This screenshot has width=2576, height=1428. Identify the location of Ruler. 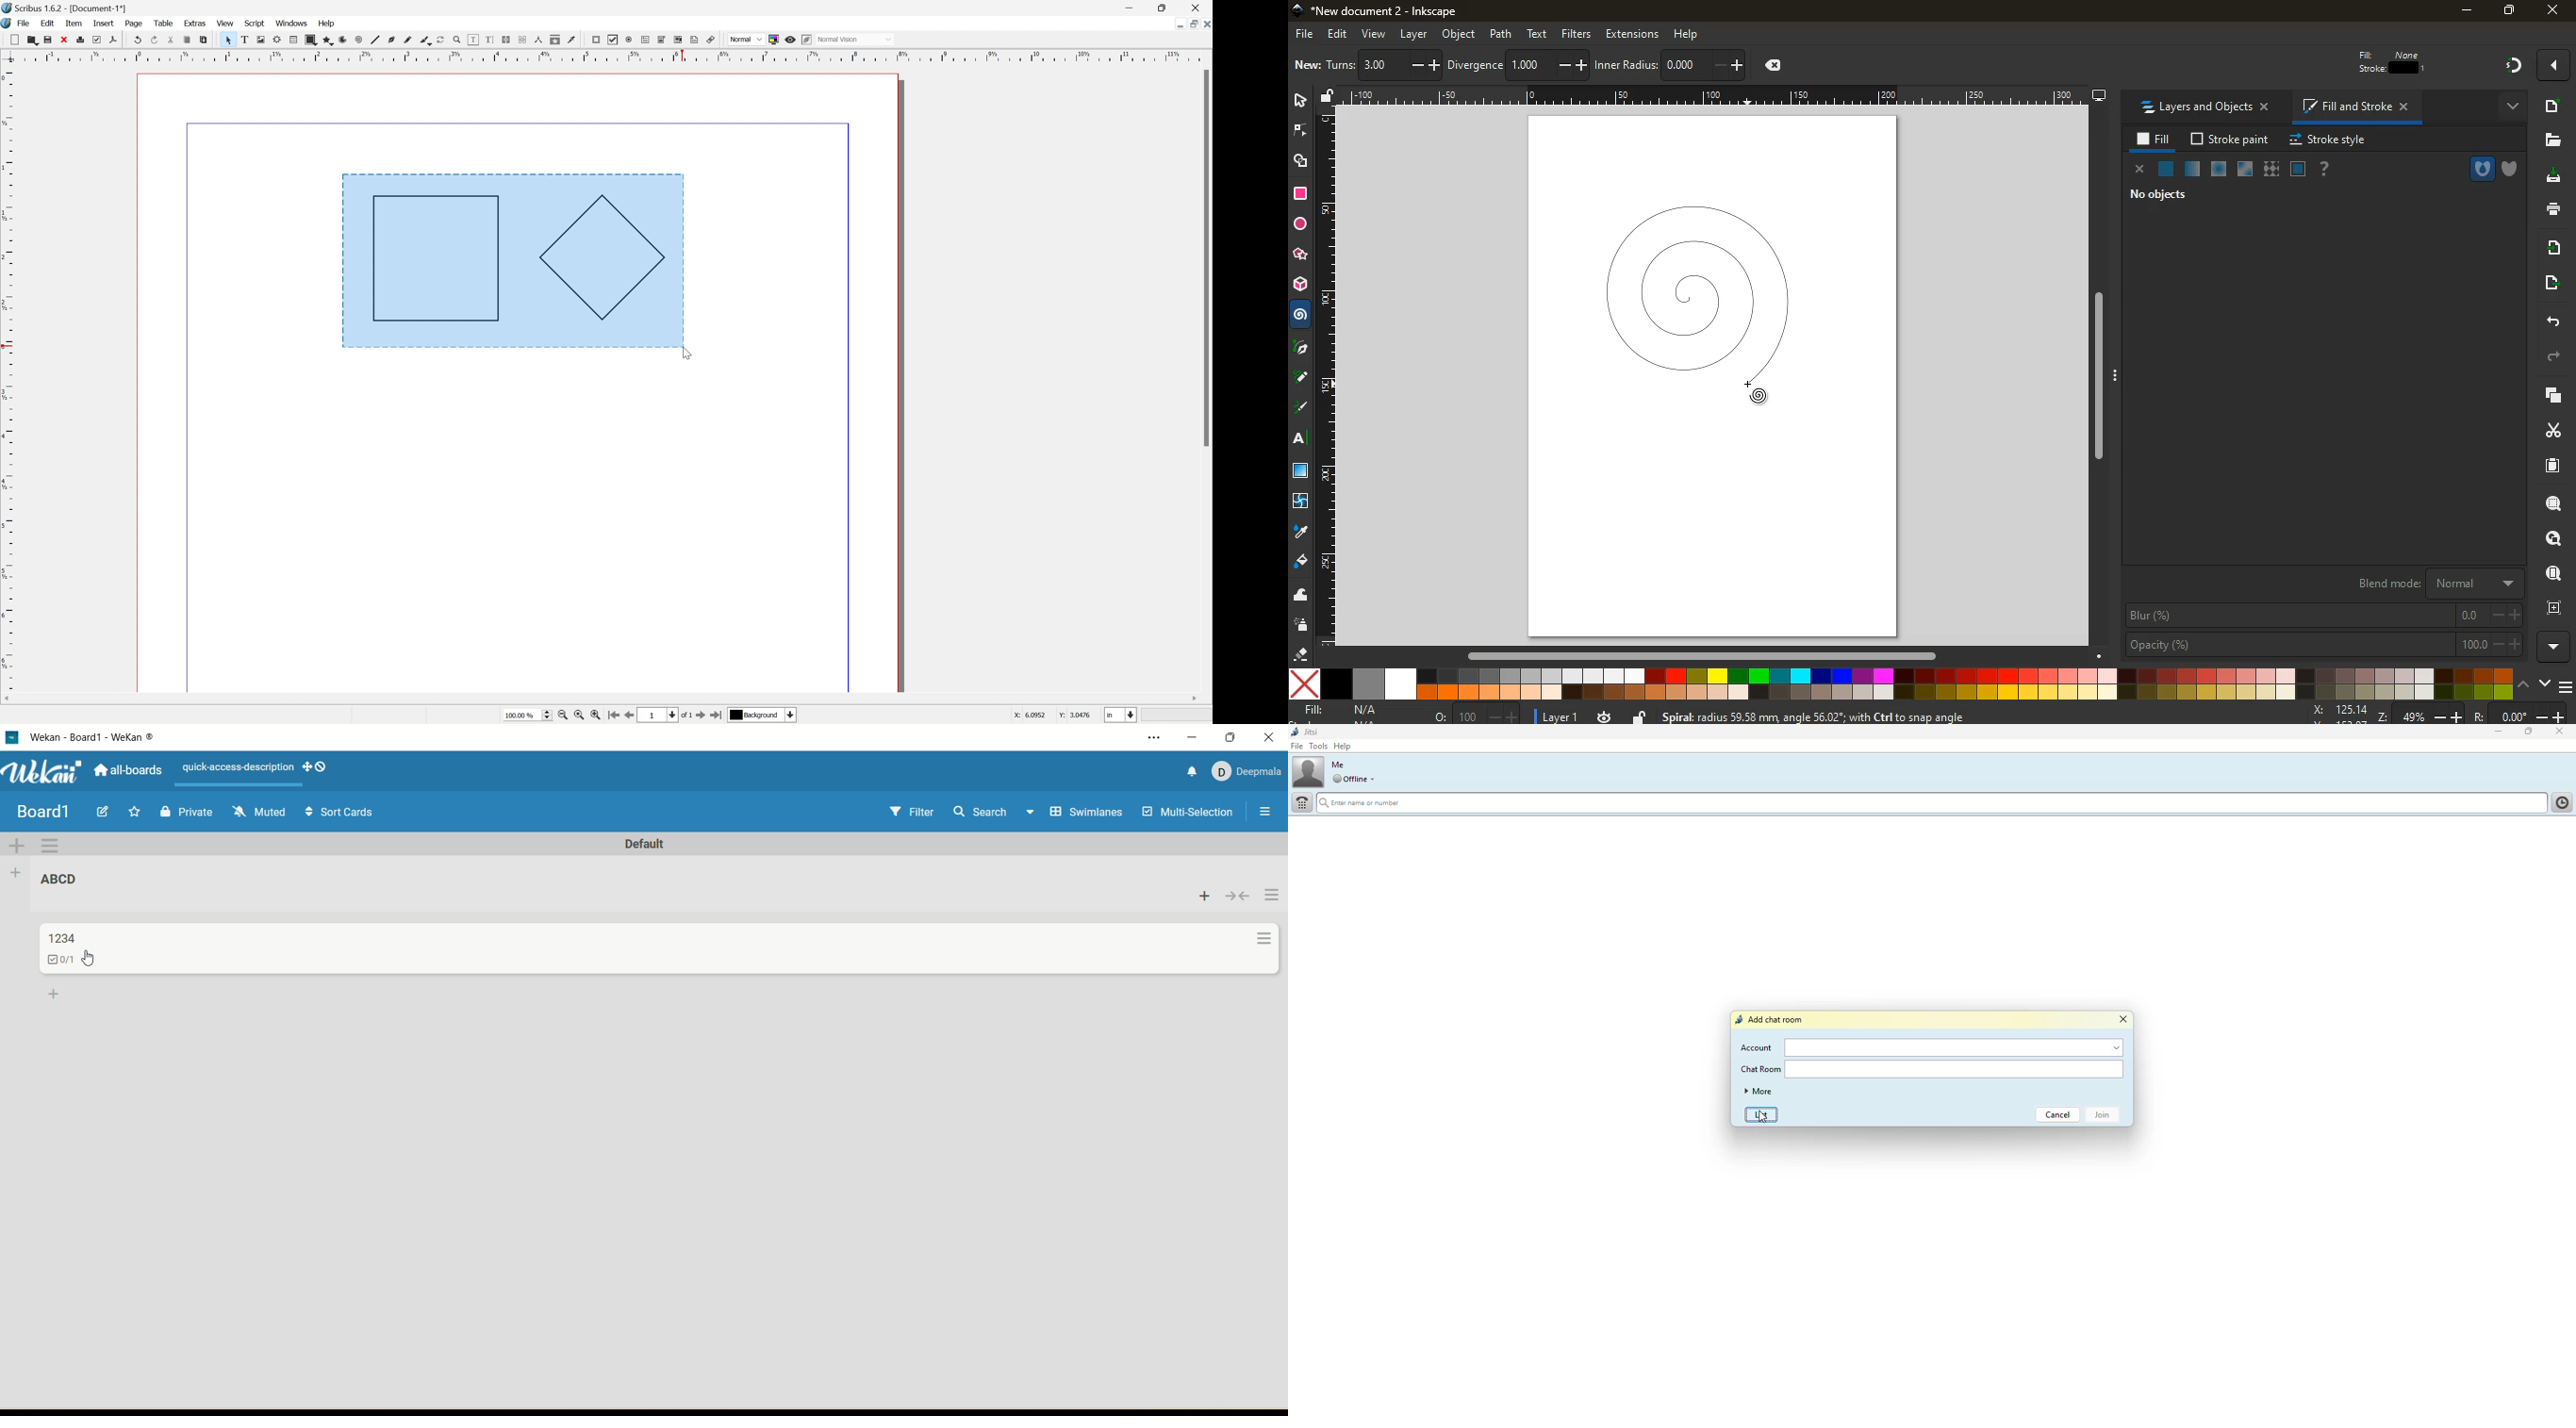
(608, 55).